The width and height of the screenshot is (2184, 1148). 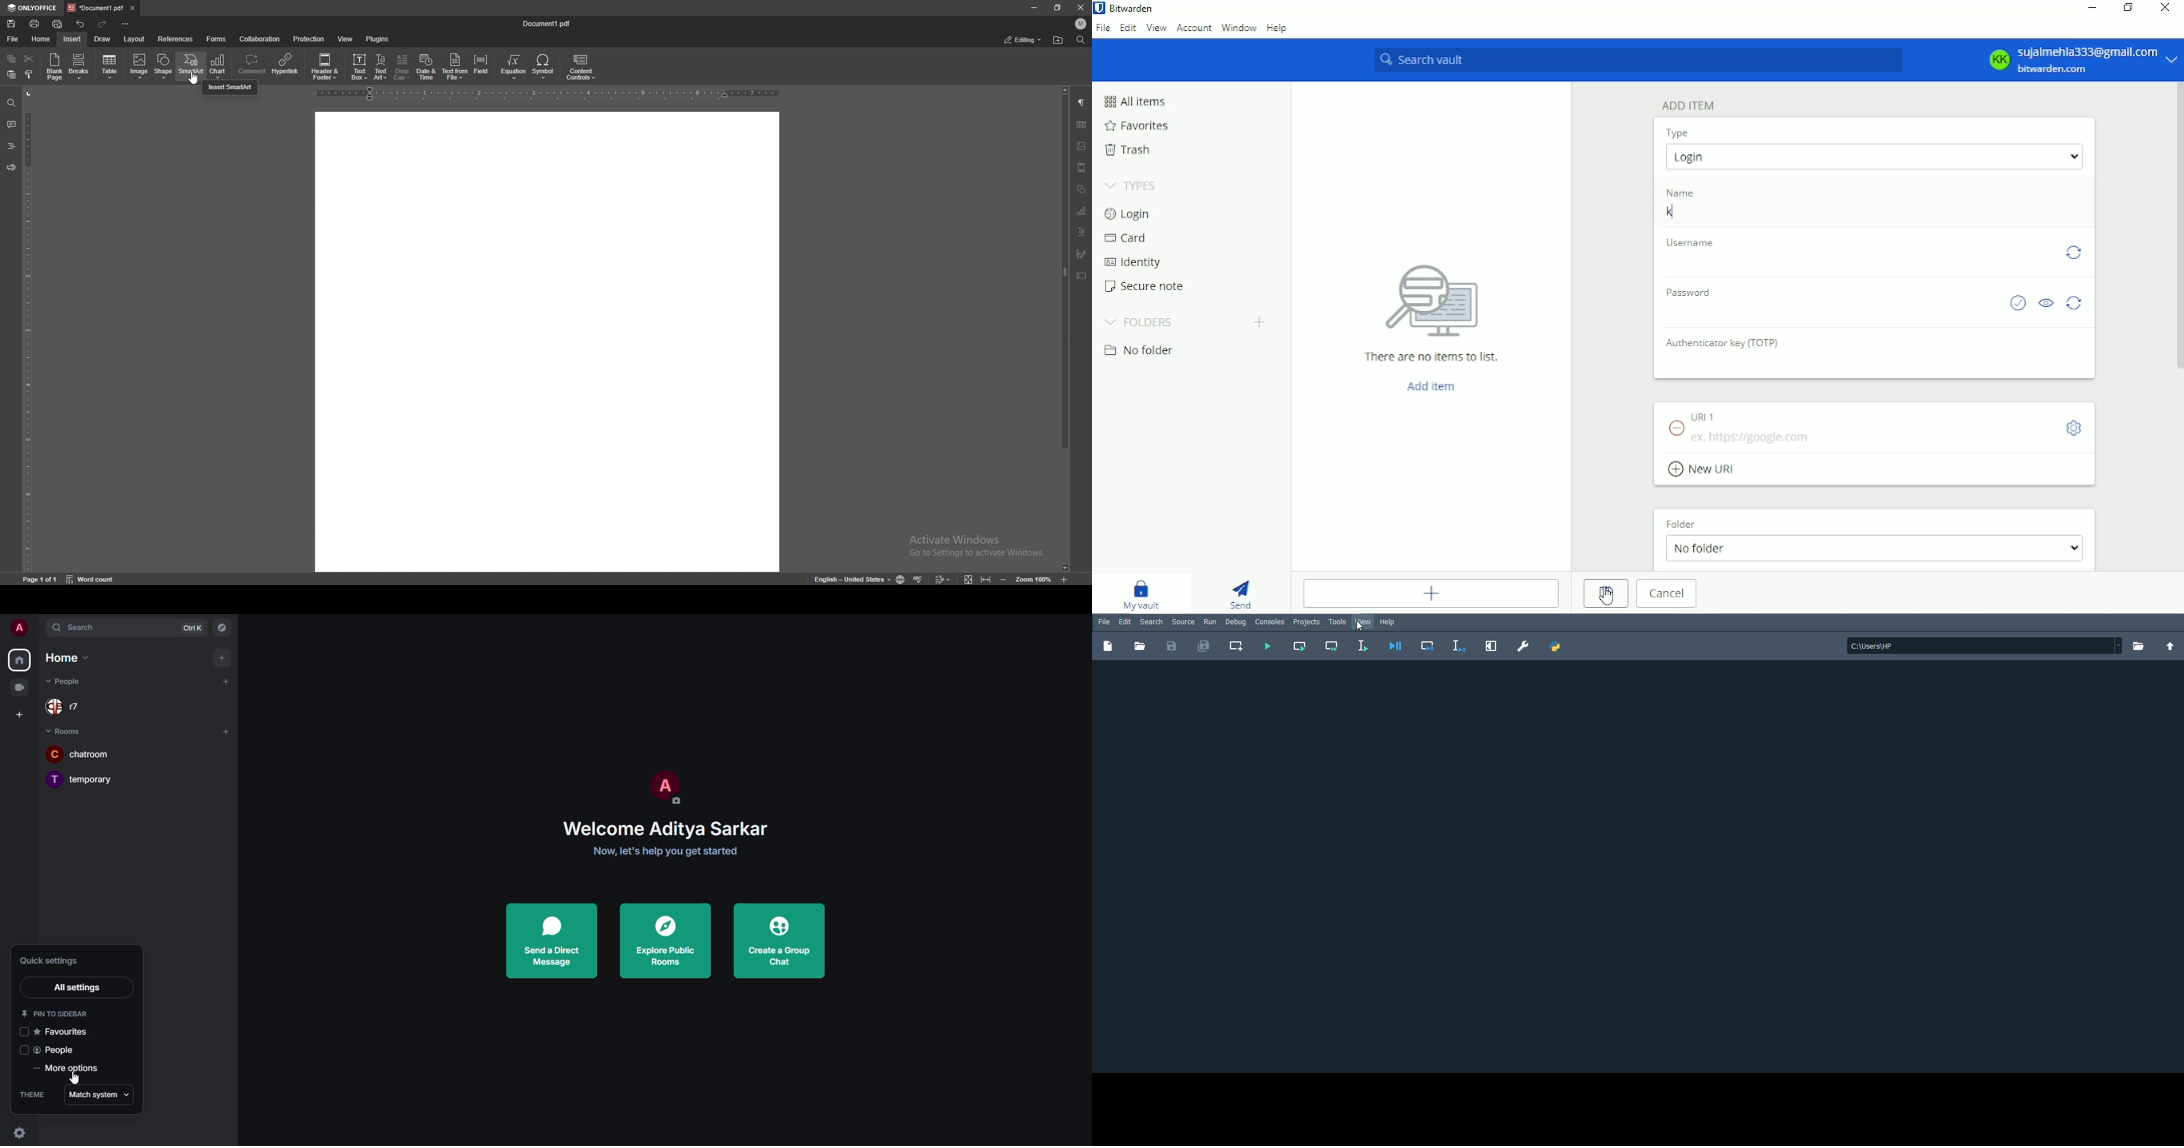 I want to click on minimize, so click(x=1034, y=7).